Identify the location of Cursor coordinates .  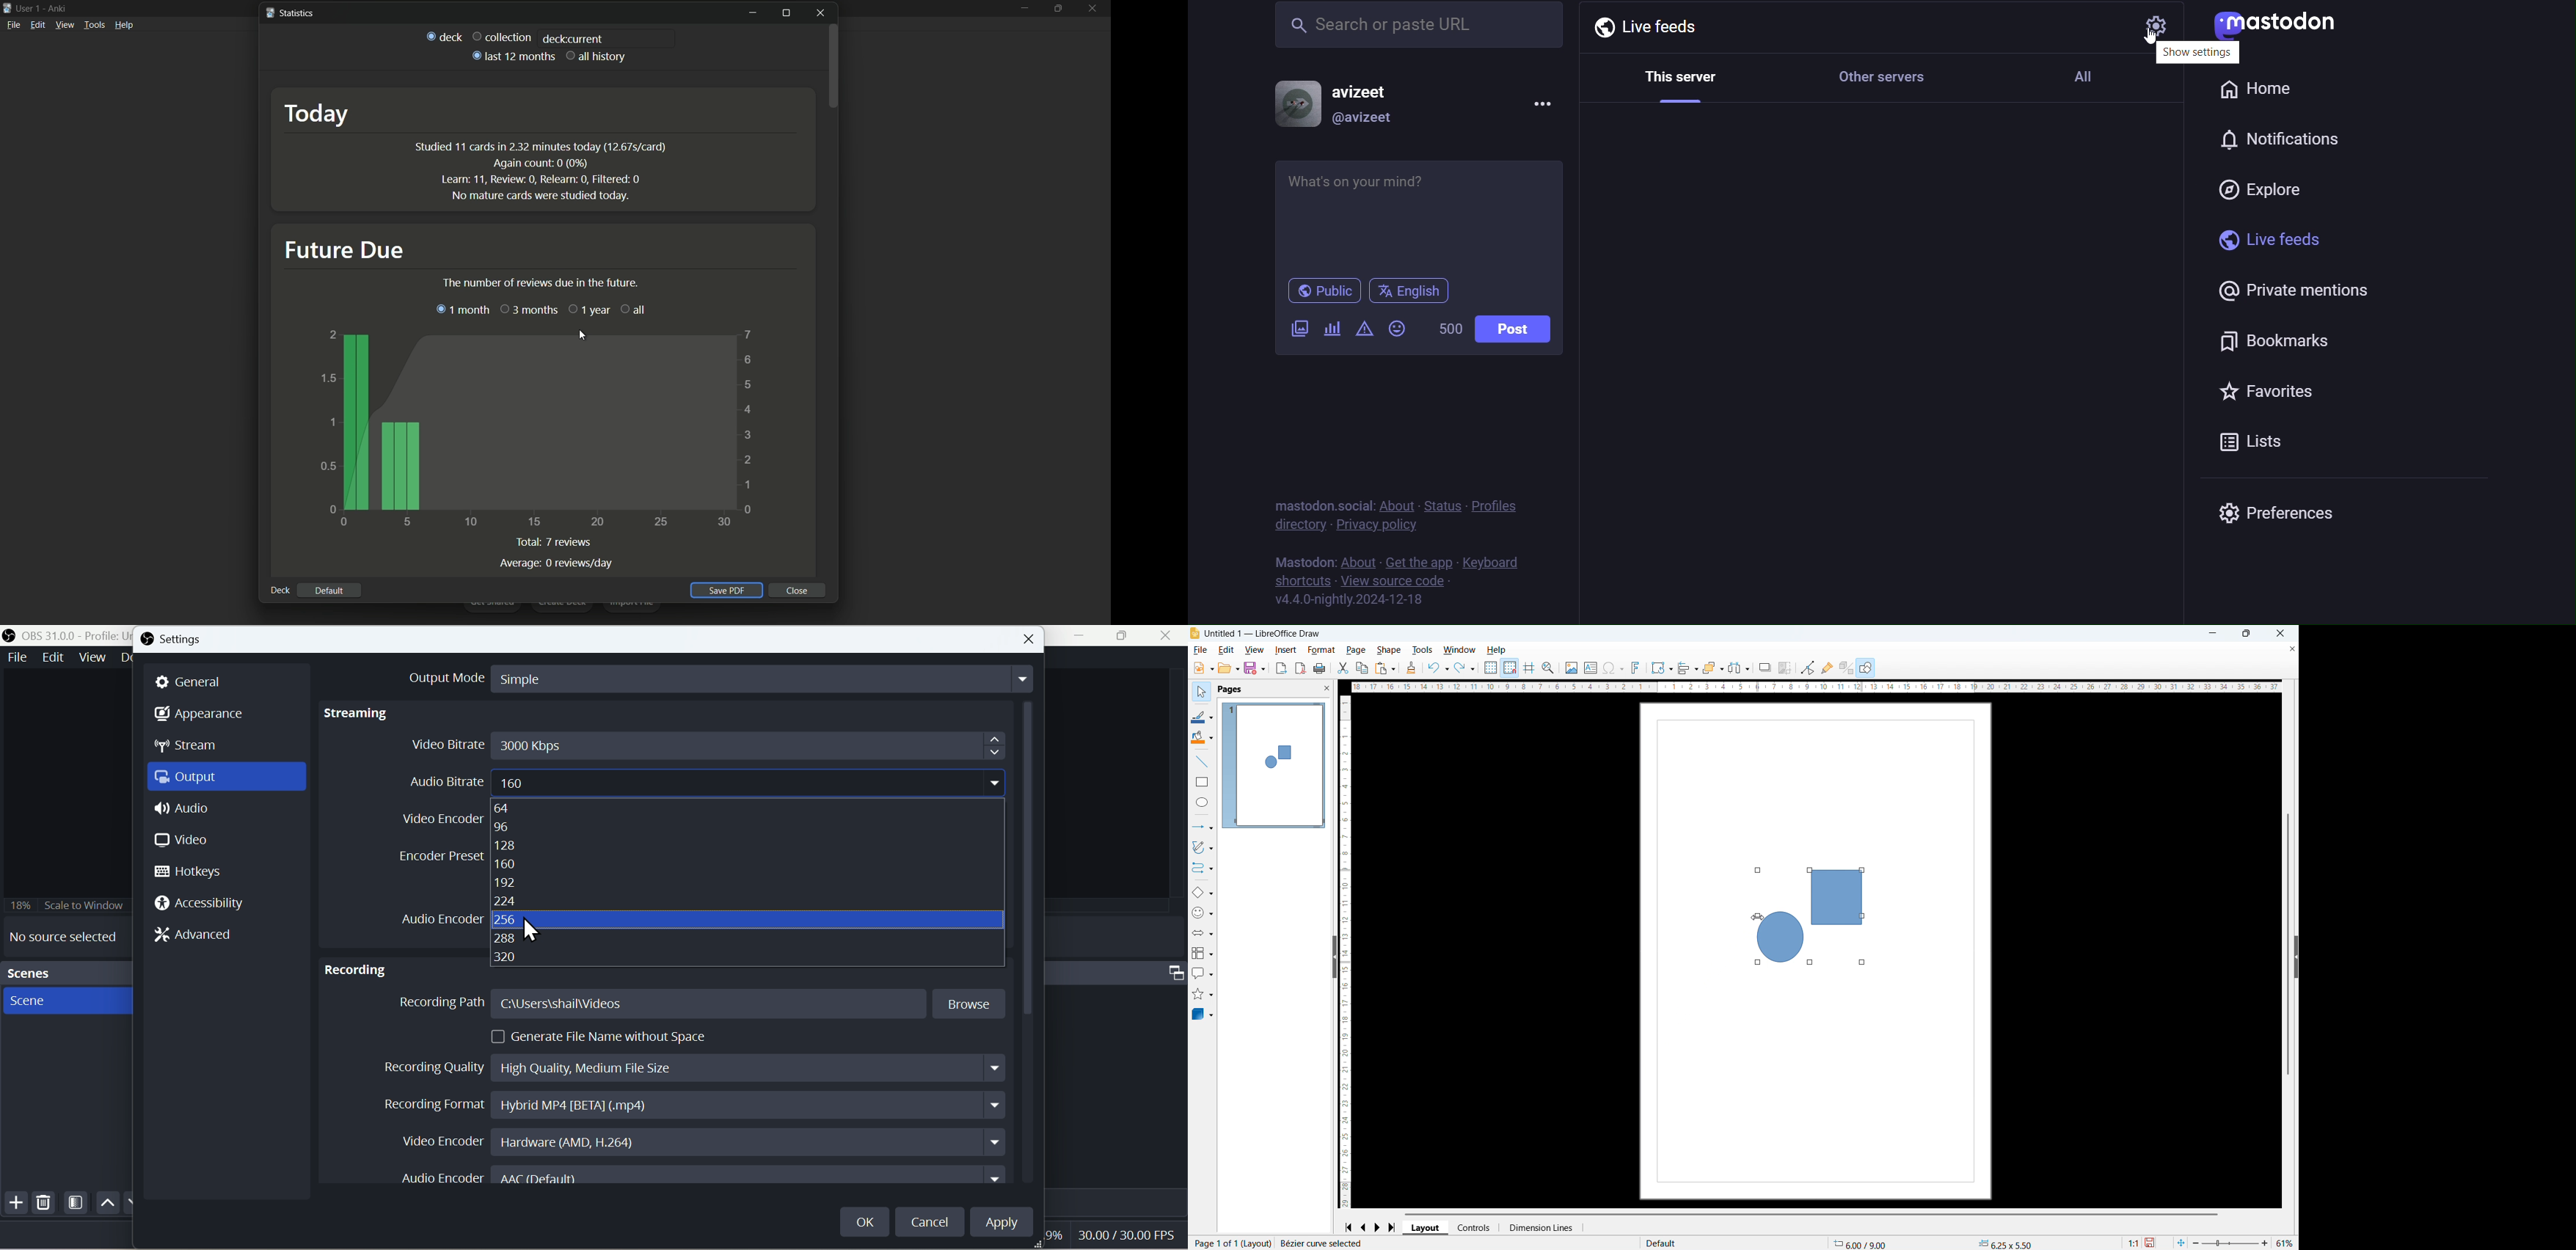
(1863, 1243).